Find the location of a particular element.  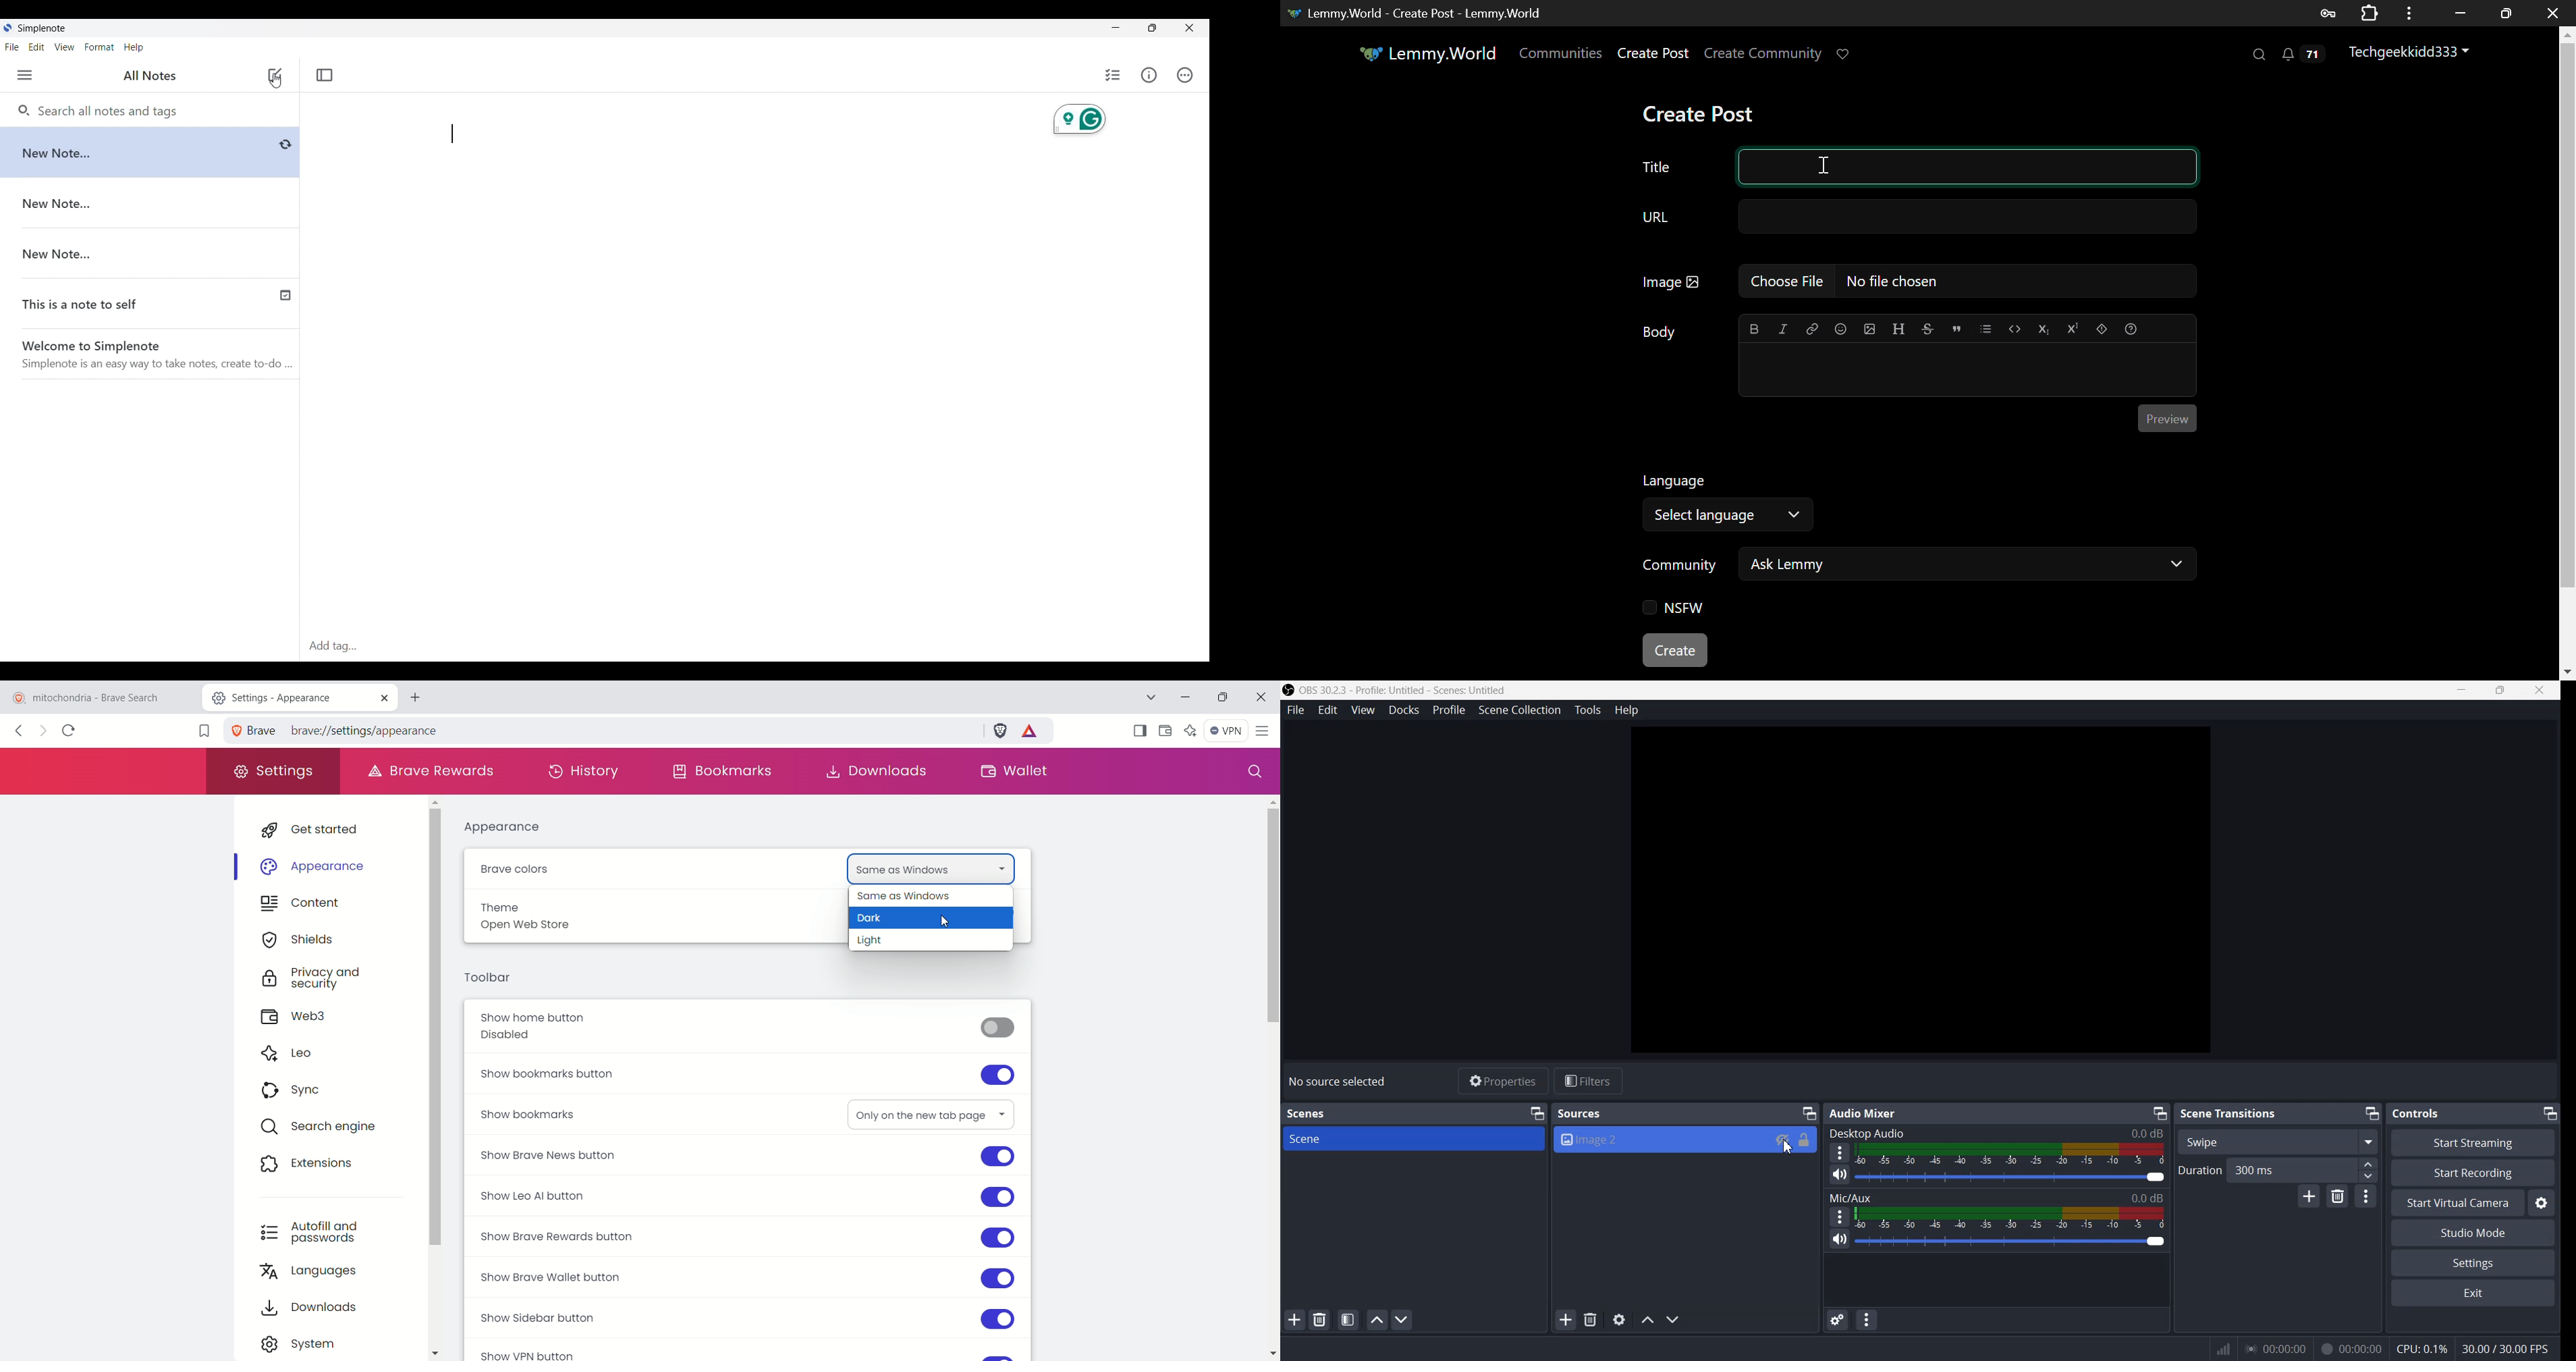

Code is located at coordinates (2014, 329).